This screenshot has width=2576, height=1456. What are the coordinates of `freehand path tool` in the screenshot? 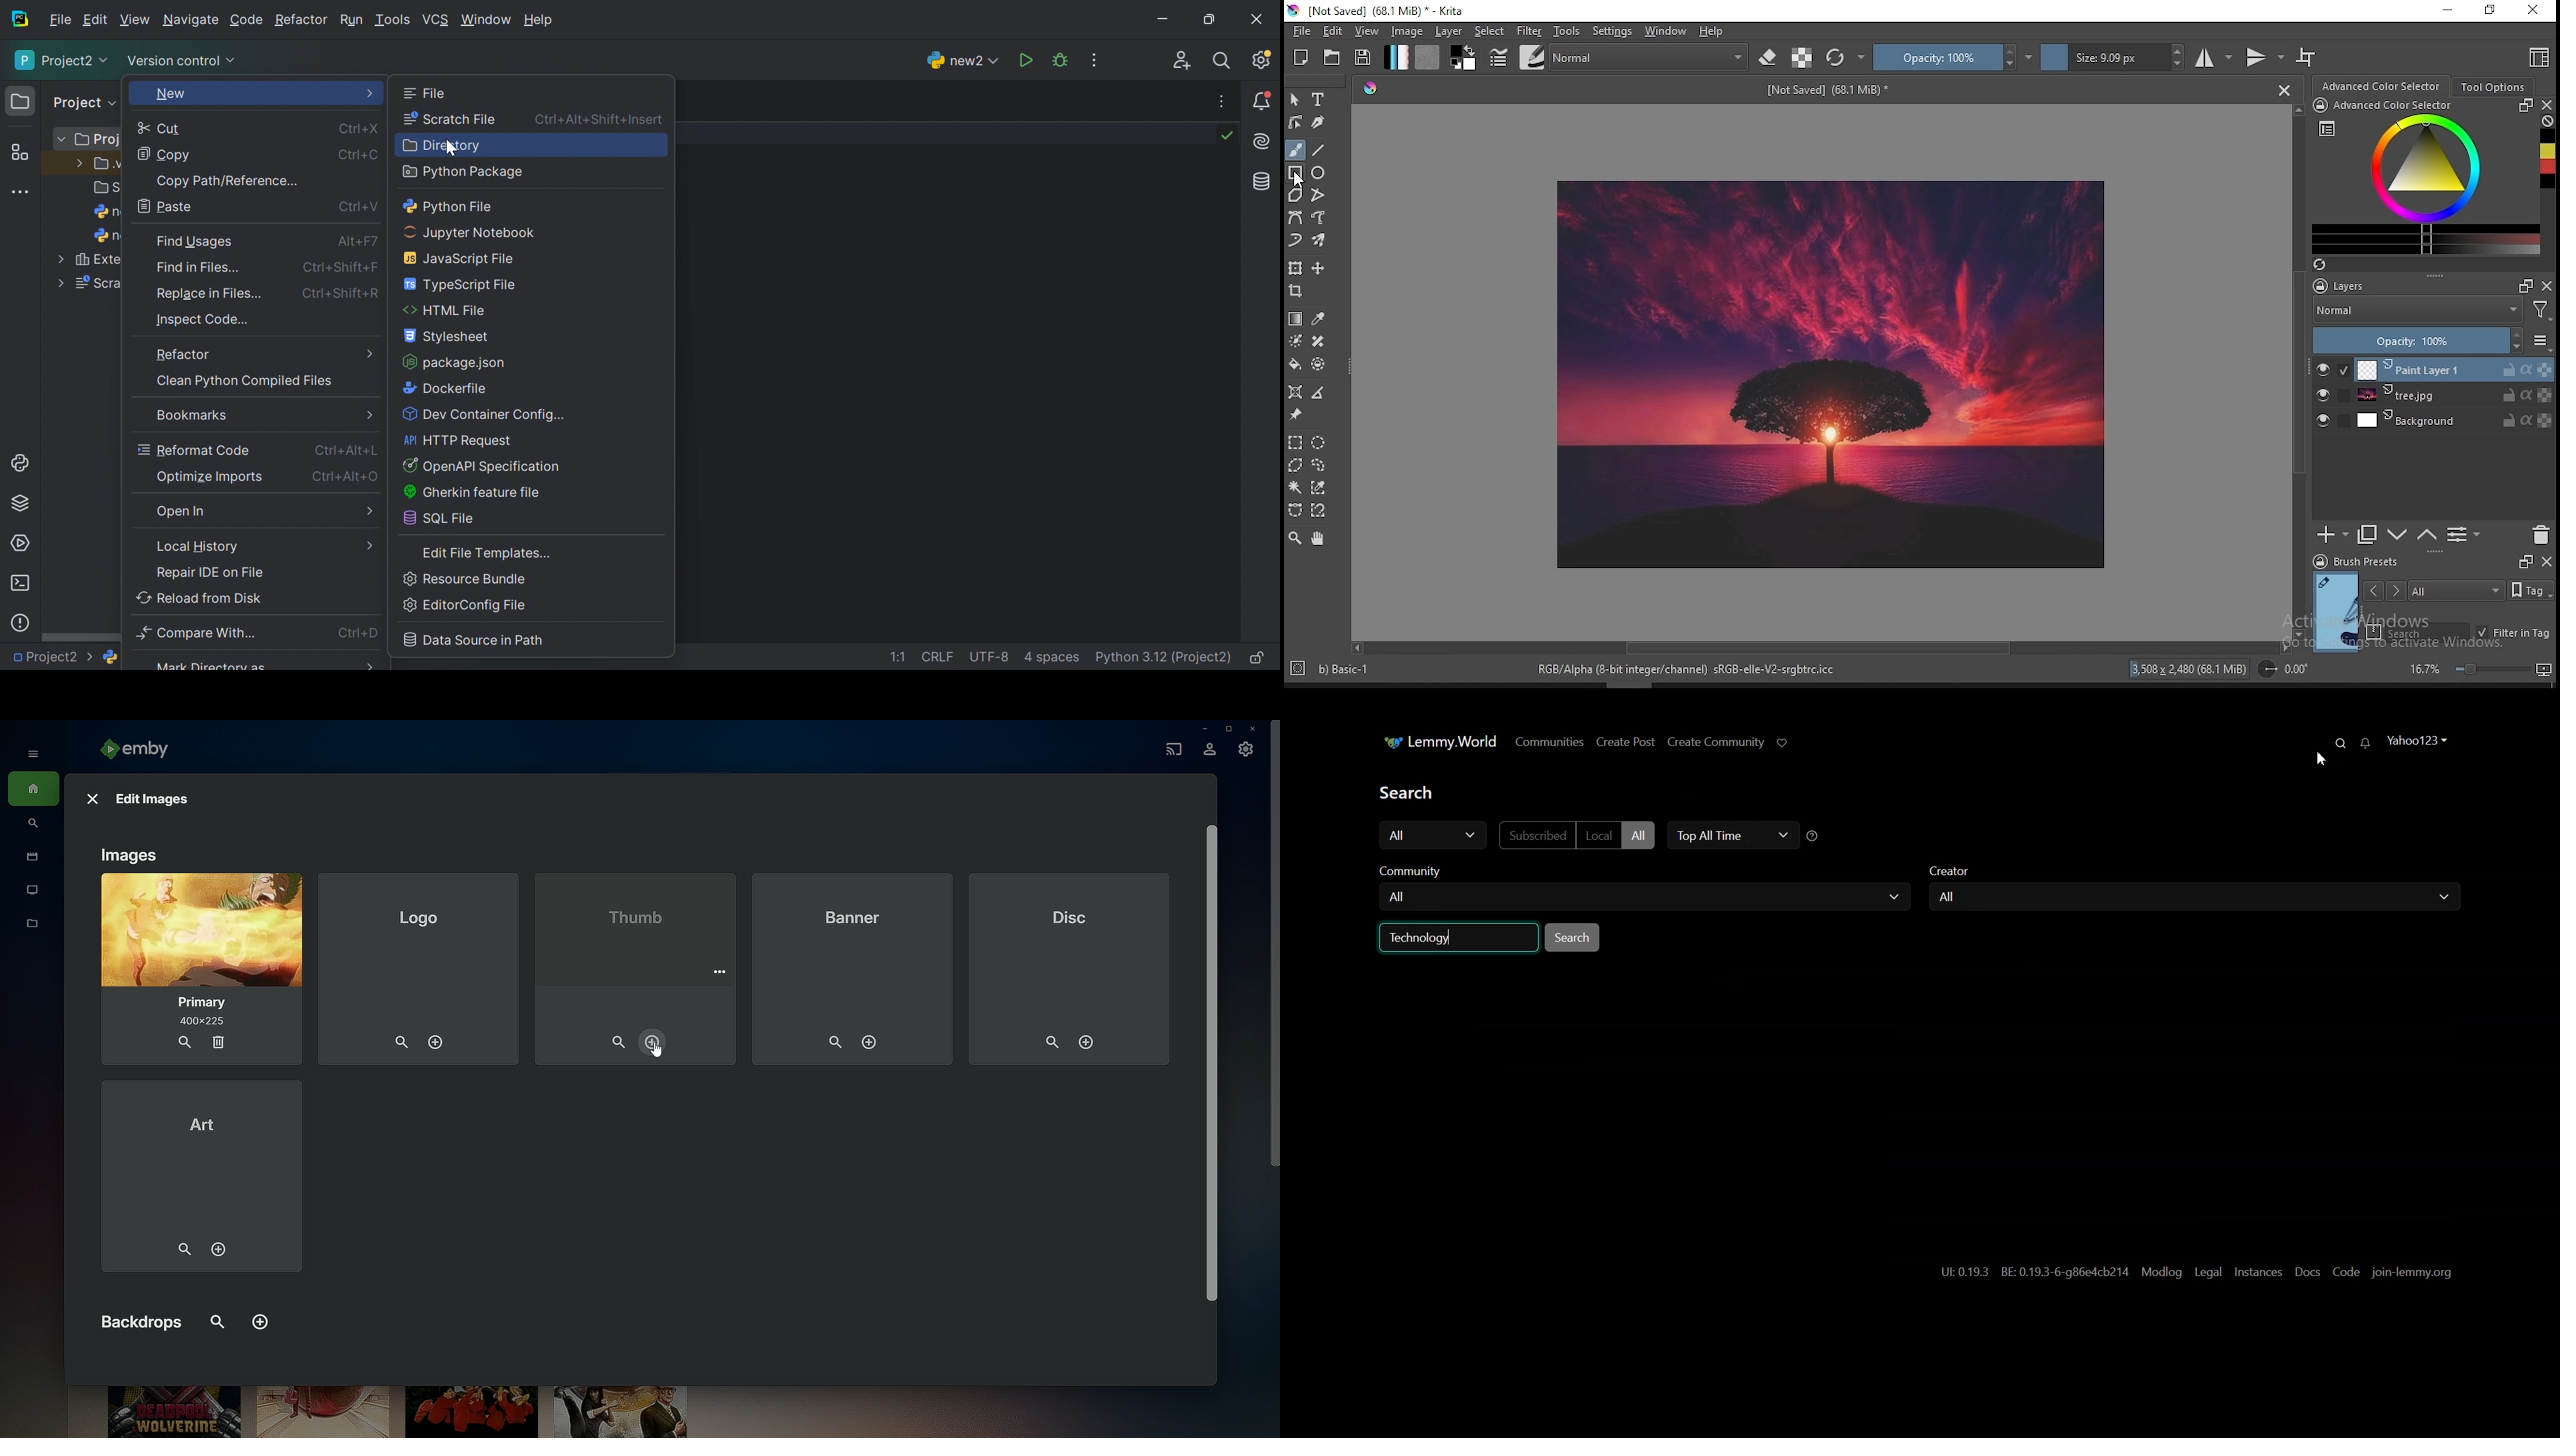 It's located at (1318, 218).